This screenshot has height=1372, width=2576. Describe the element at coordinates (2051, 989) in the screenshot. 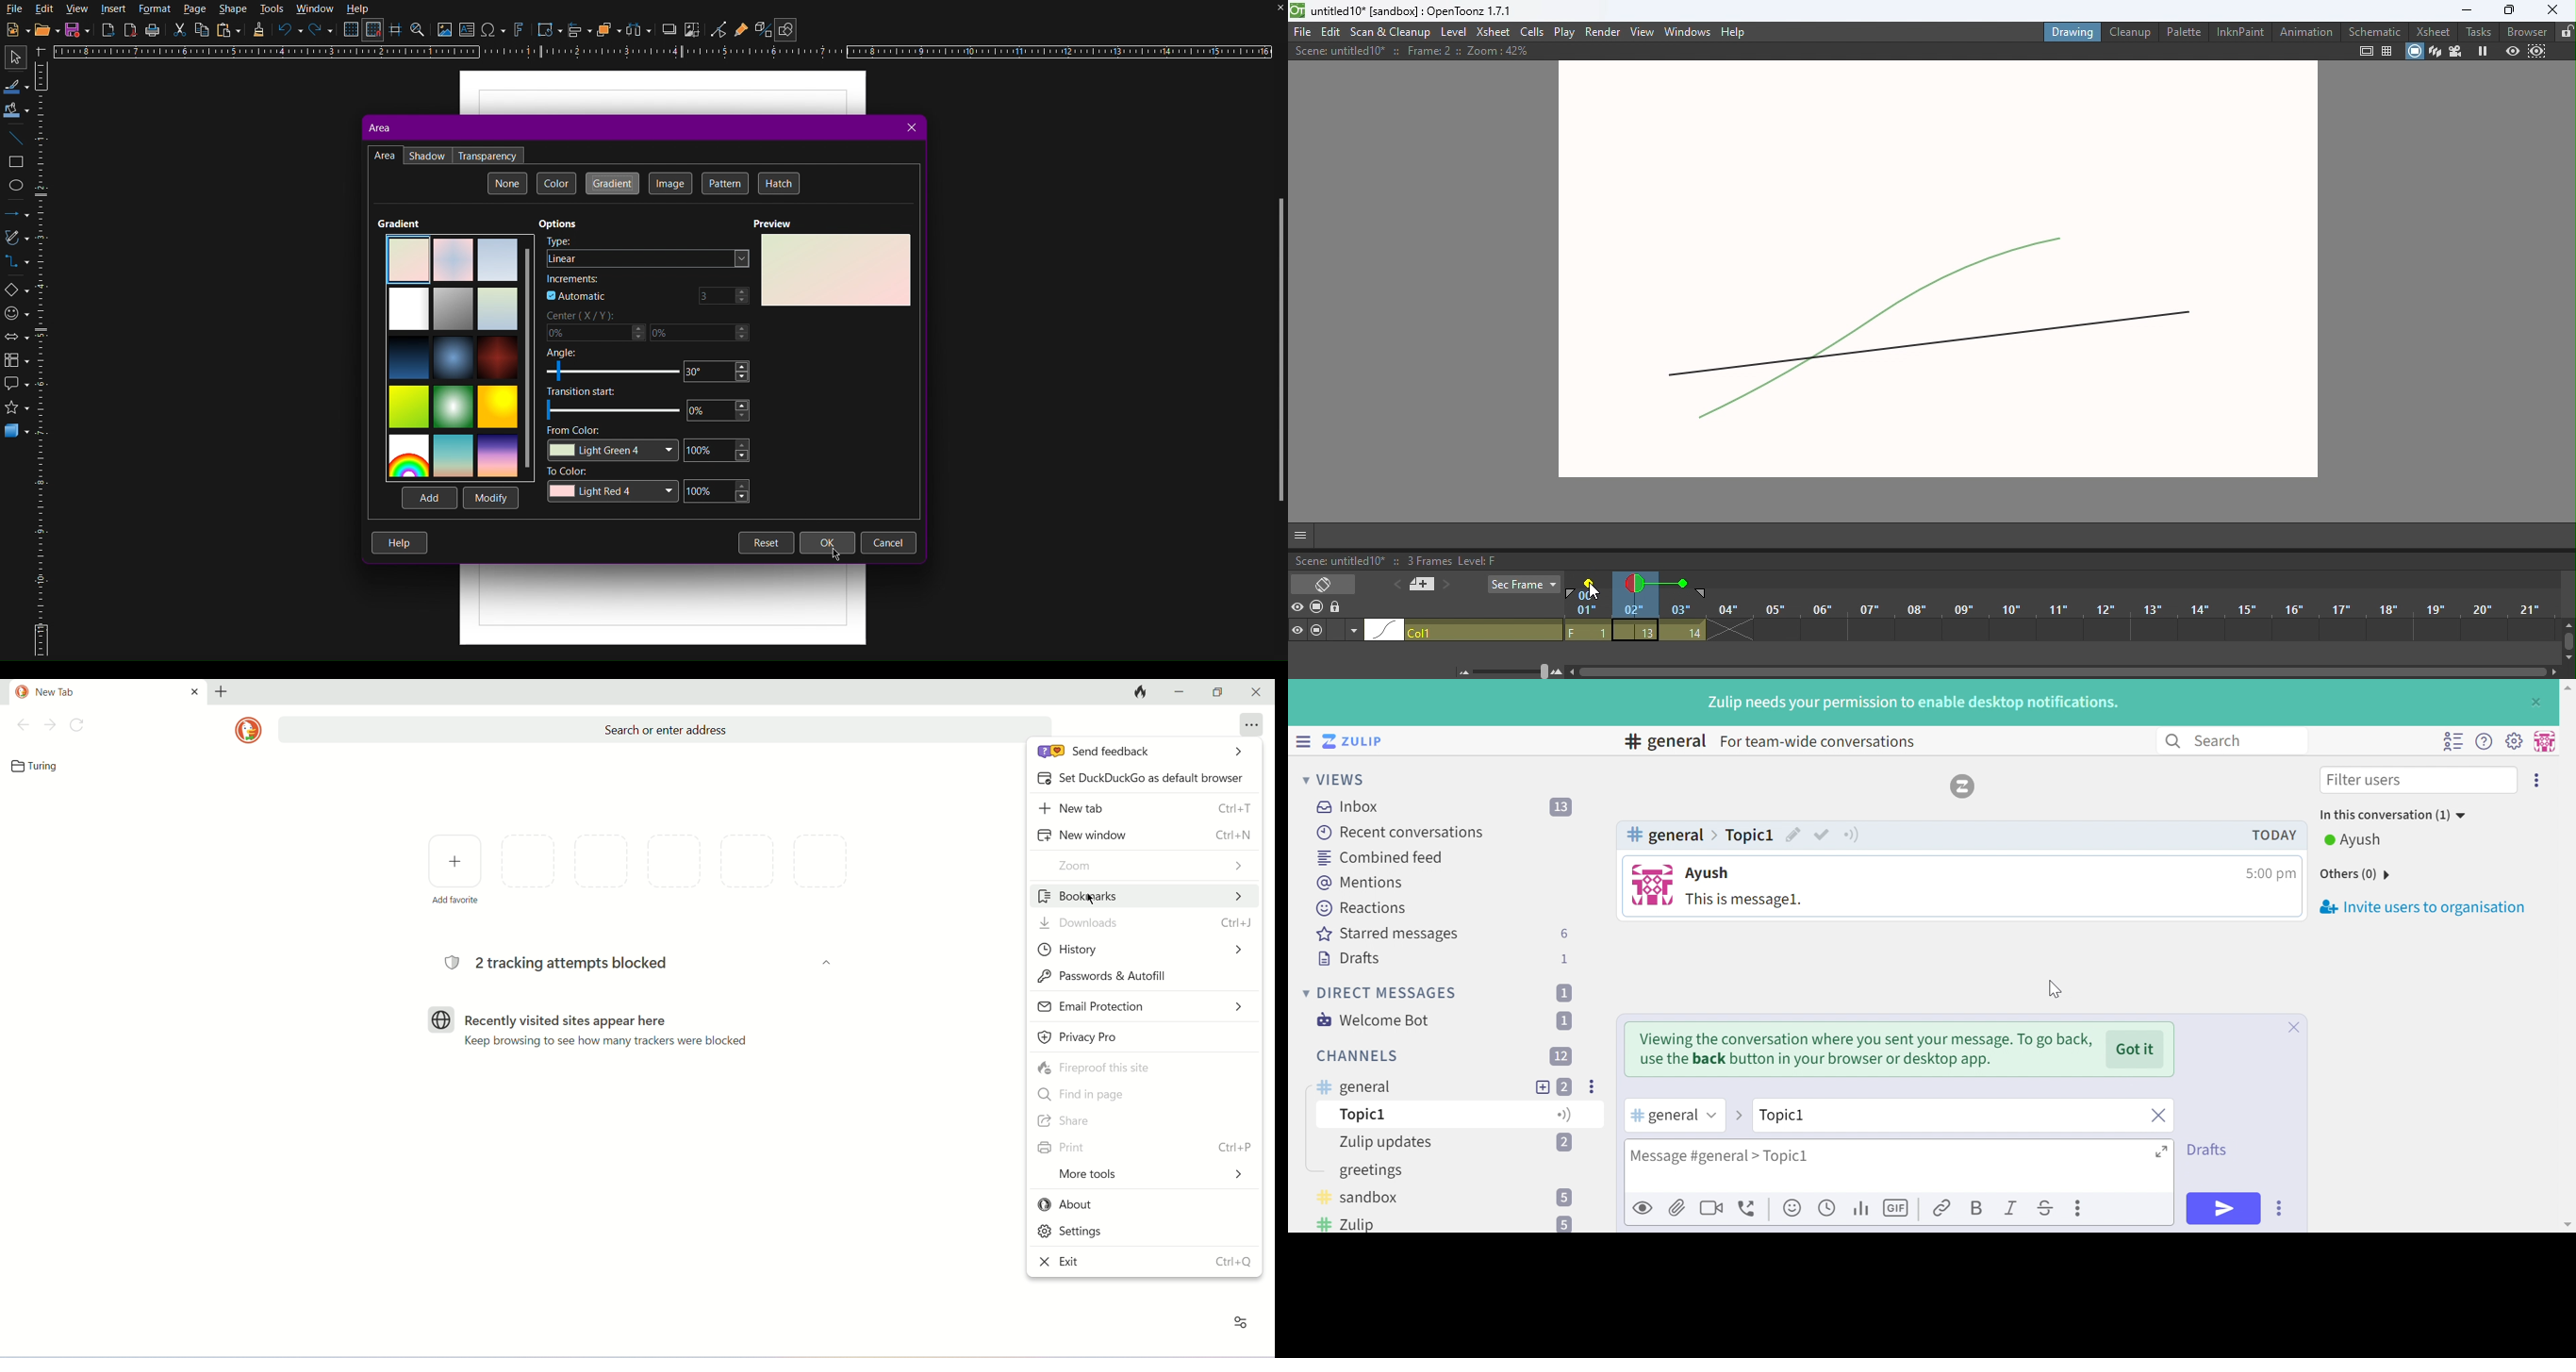

I see `Cursor` at that location.